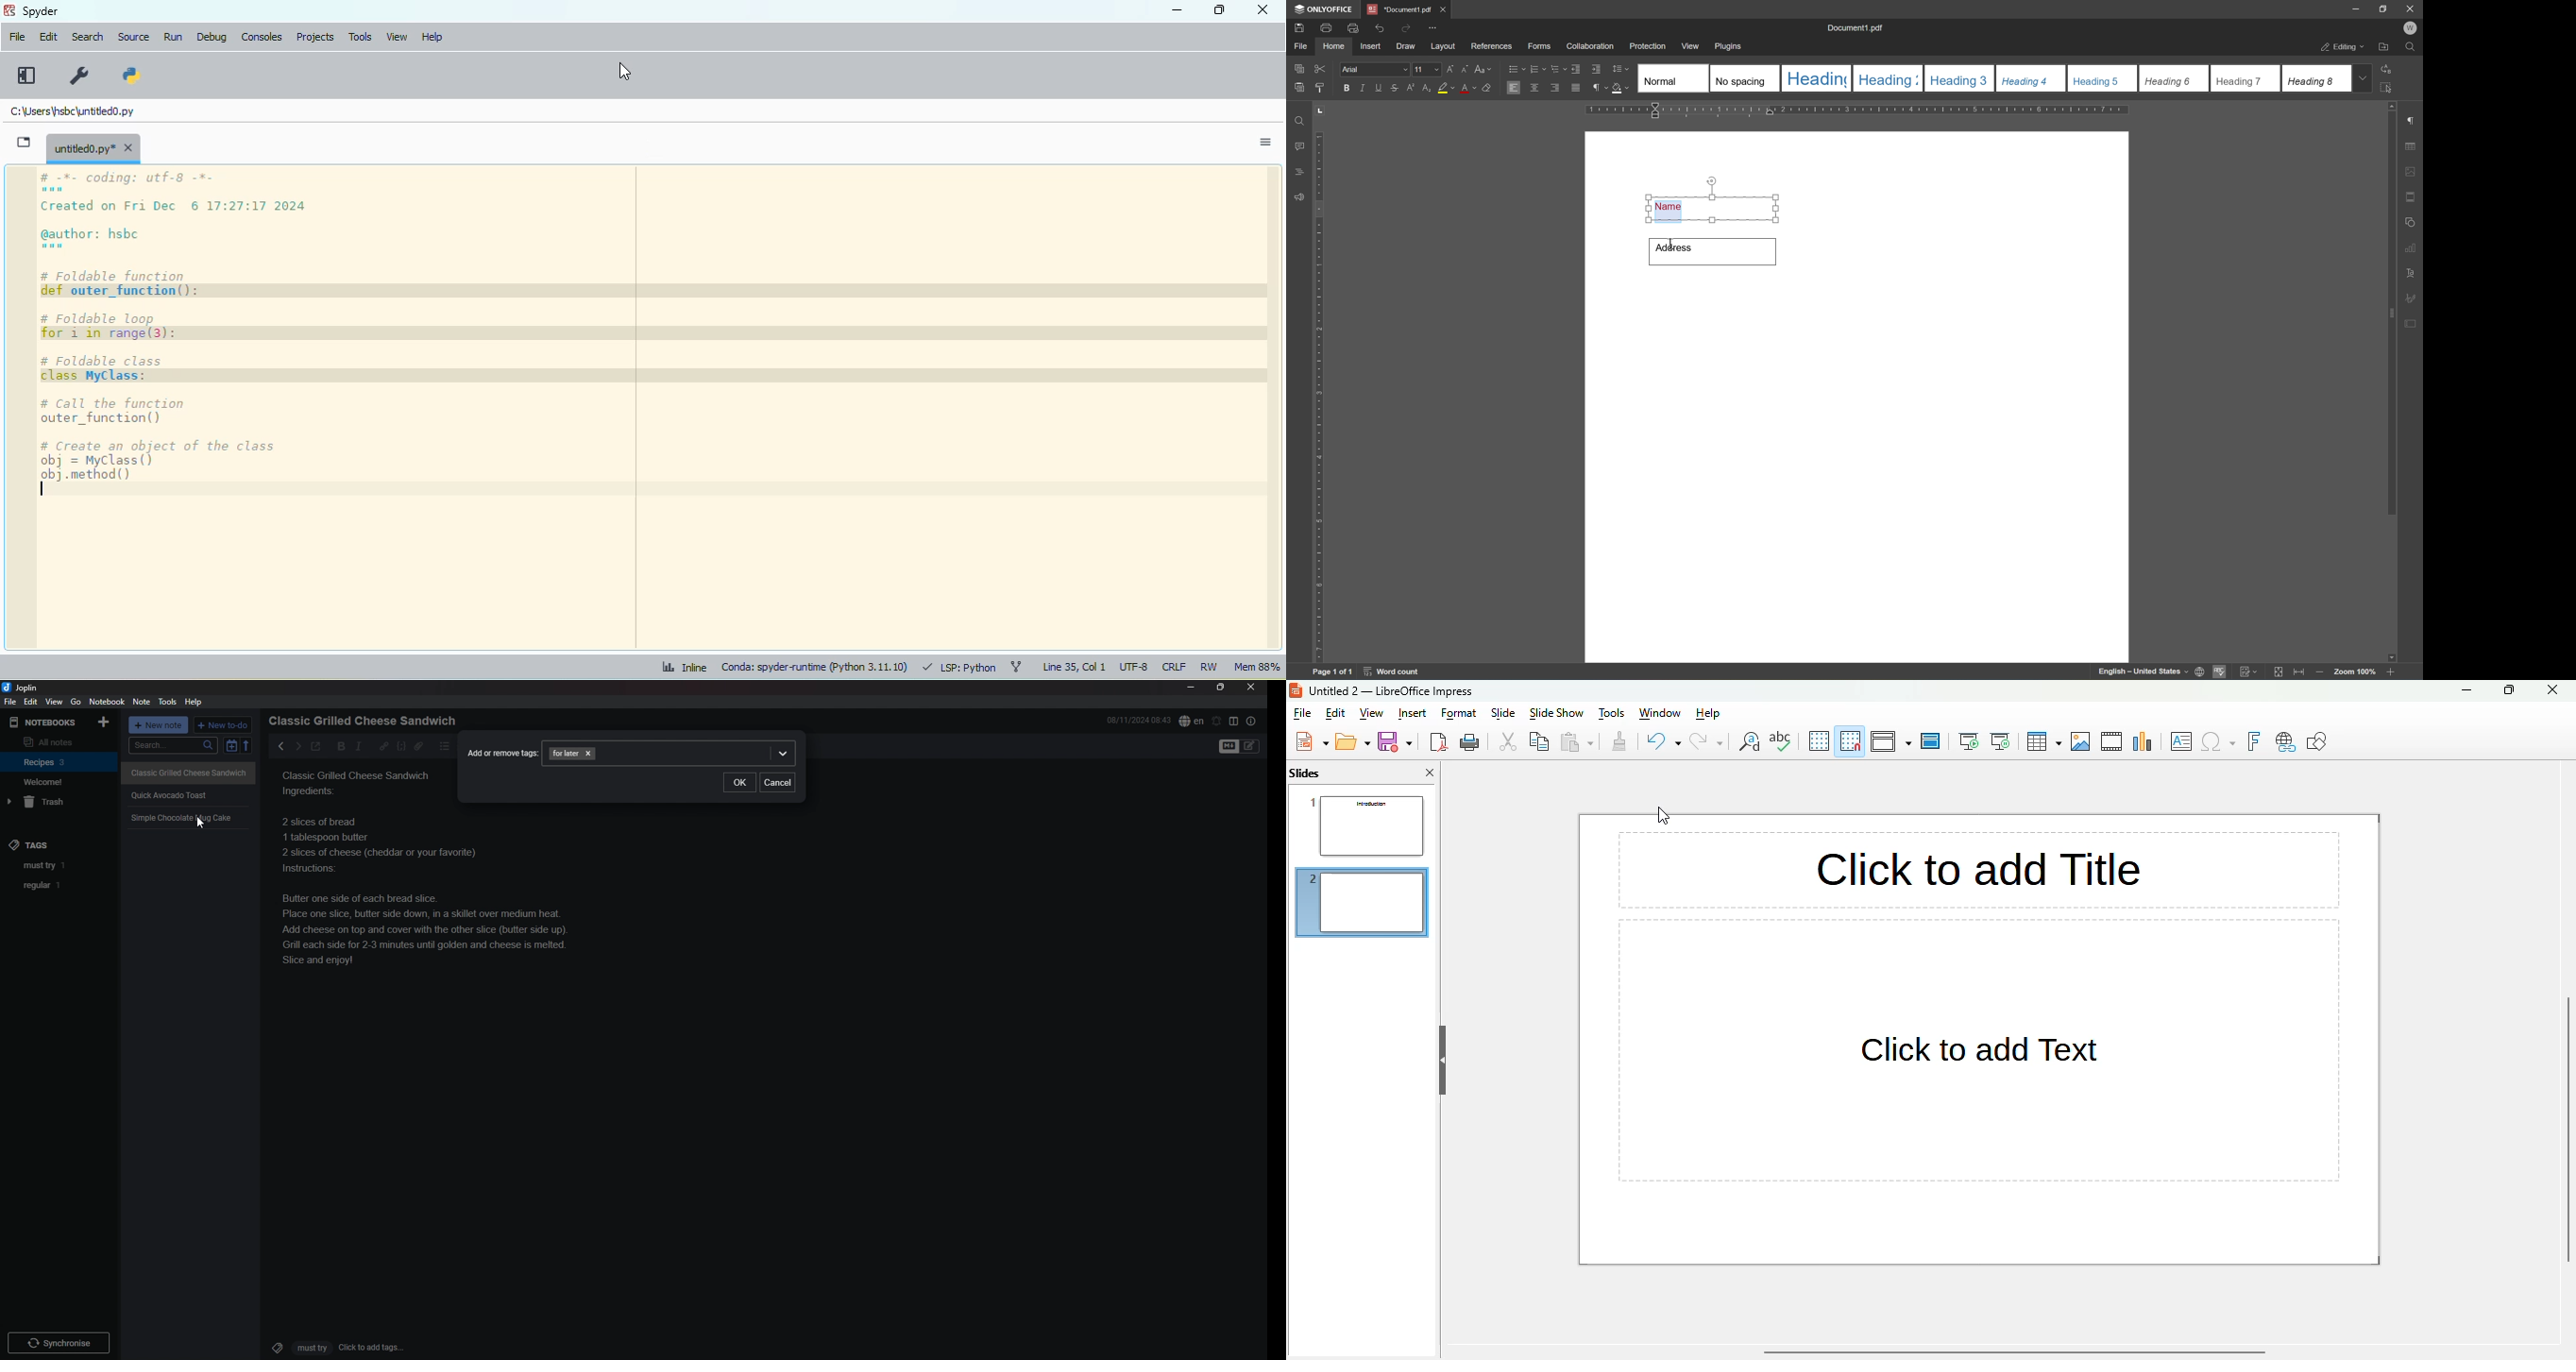  Describe the element at coordinates (1591, 48) in the screenshot. I see `collaboration` at that location.